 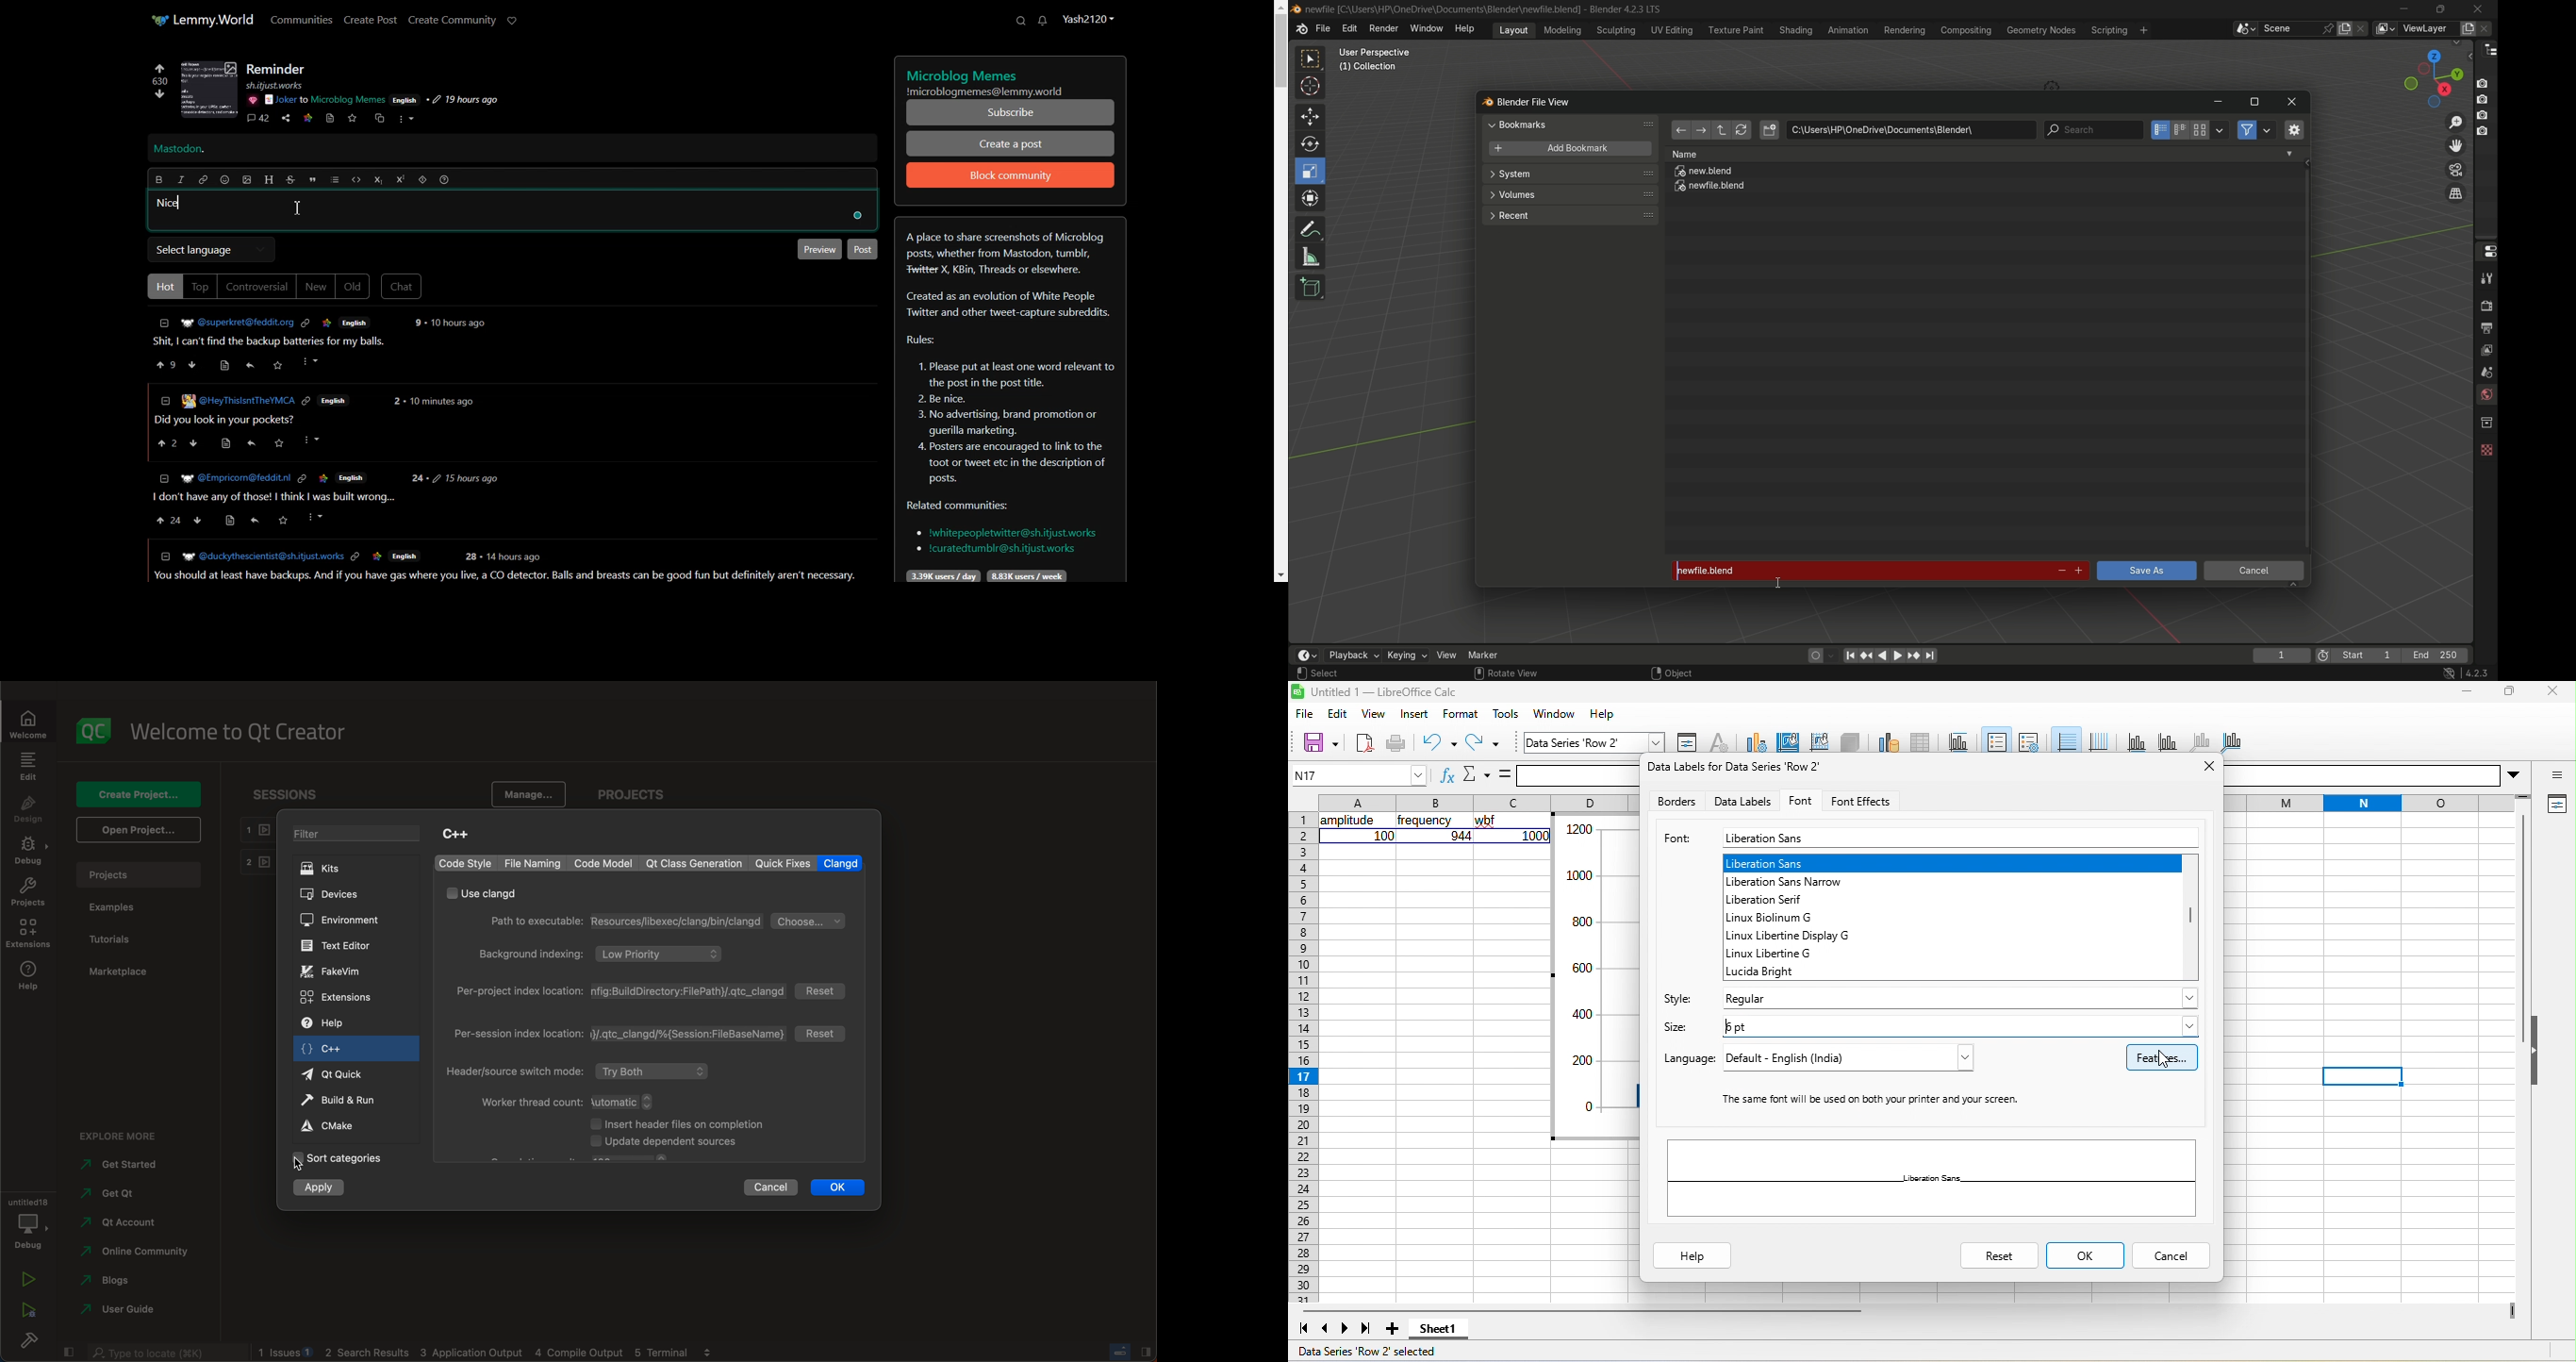 What do you see at coordinates (195, 444) in the screenshot?
I see `` at bounding box center [195, 444].